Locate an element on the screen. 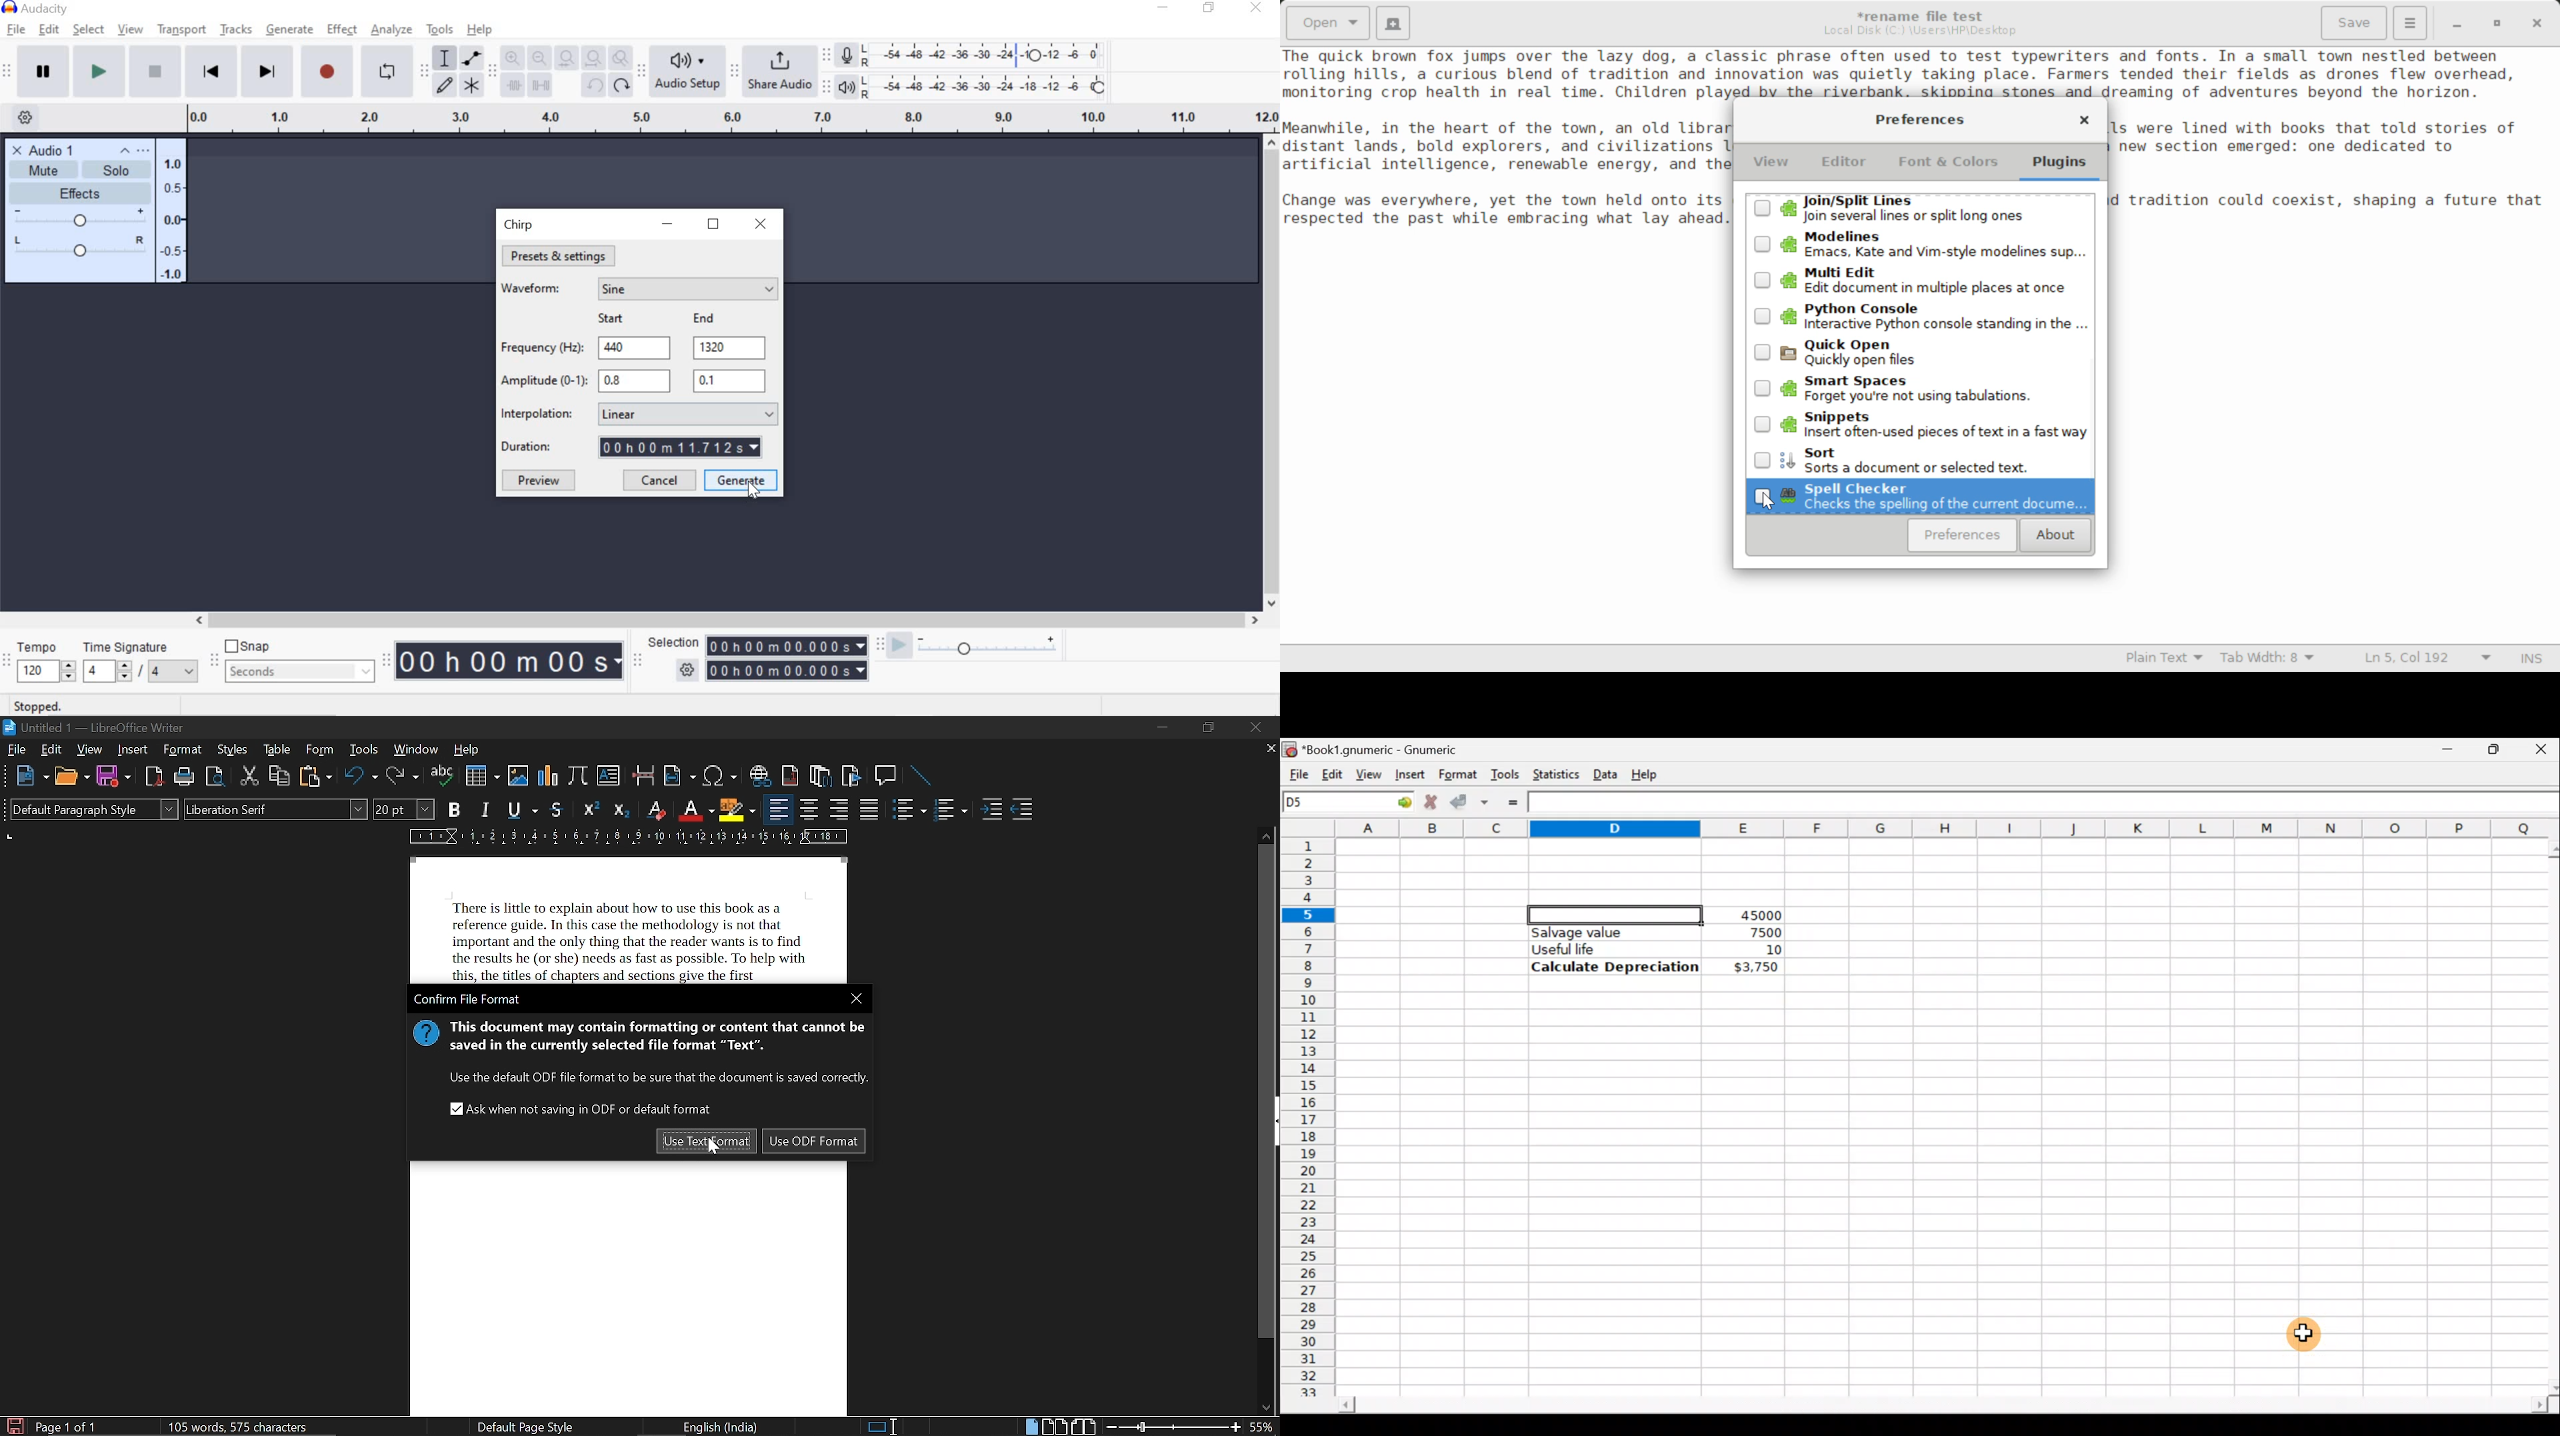  eraser is located at coordinates (654, 809).